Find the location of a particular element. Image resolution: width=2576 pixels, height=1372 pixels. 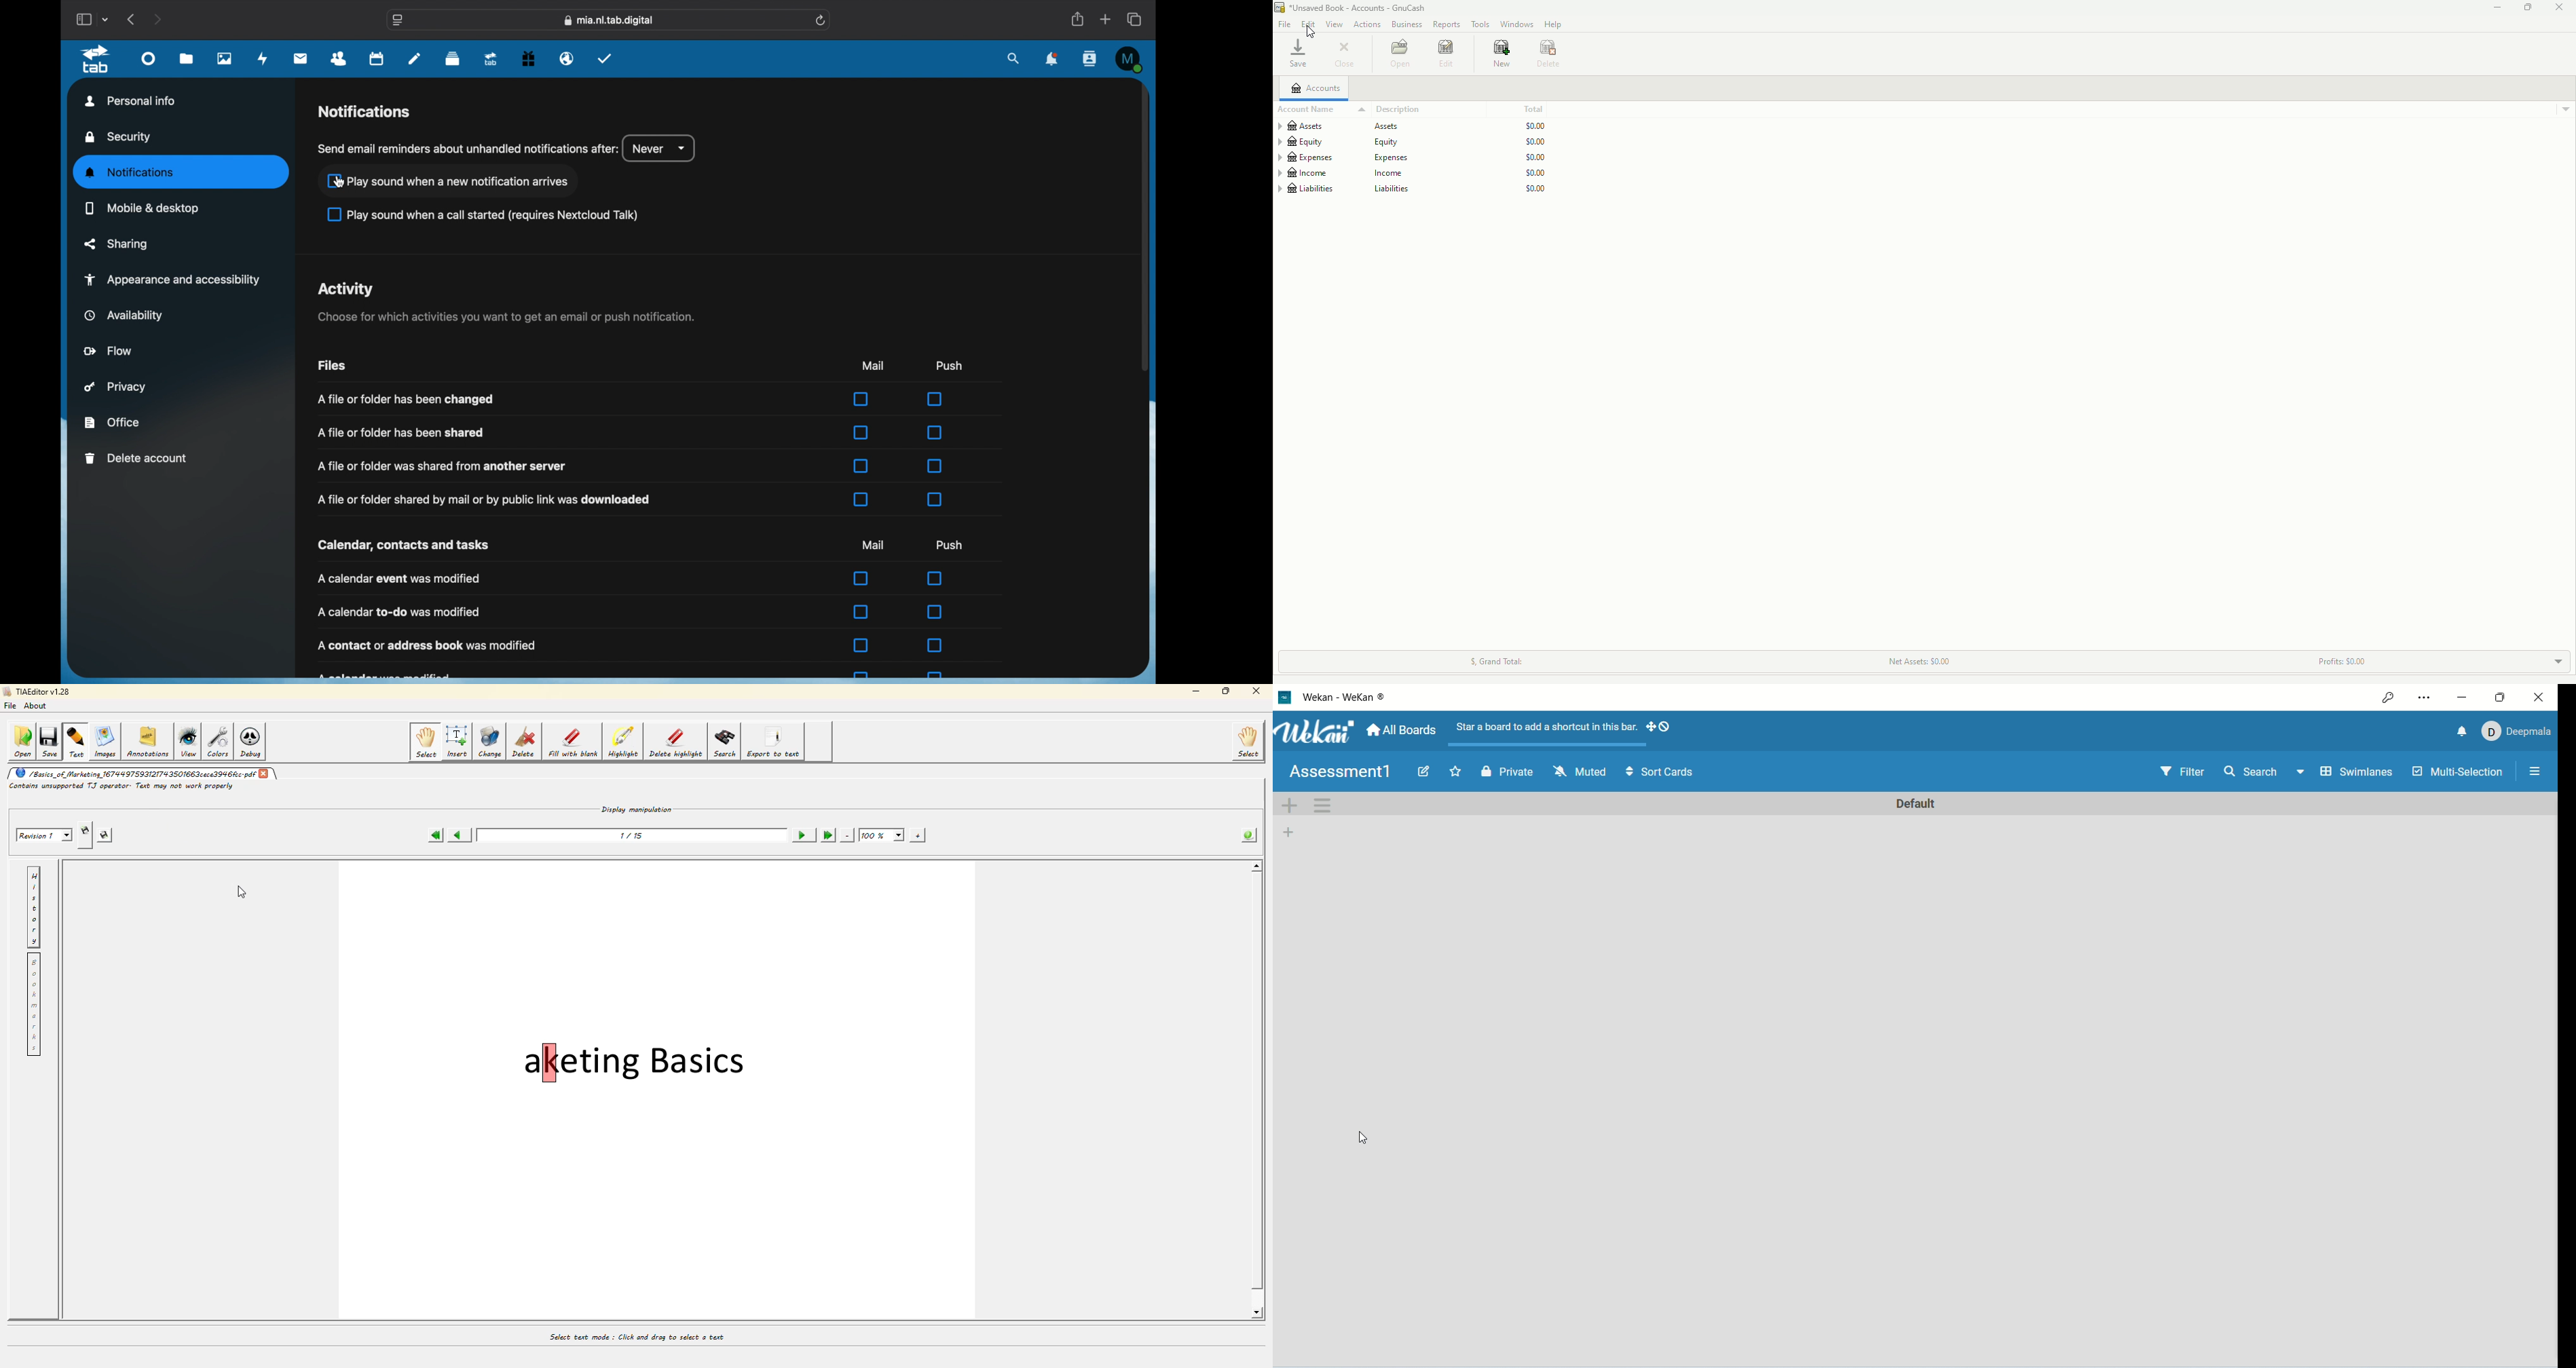

mail is located at coordinates (874, 545).